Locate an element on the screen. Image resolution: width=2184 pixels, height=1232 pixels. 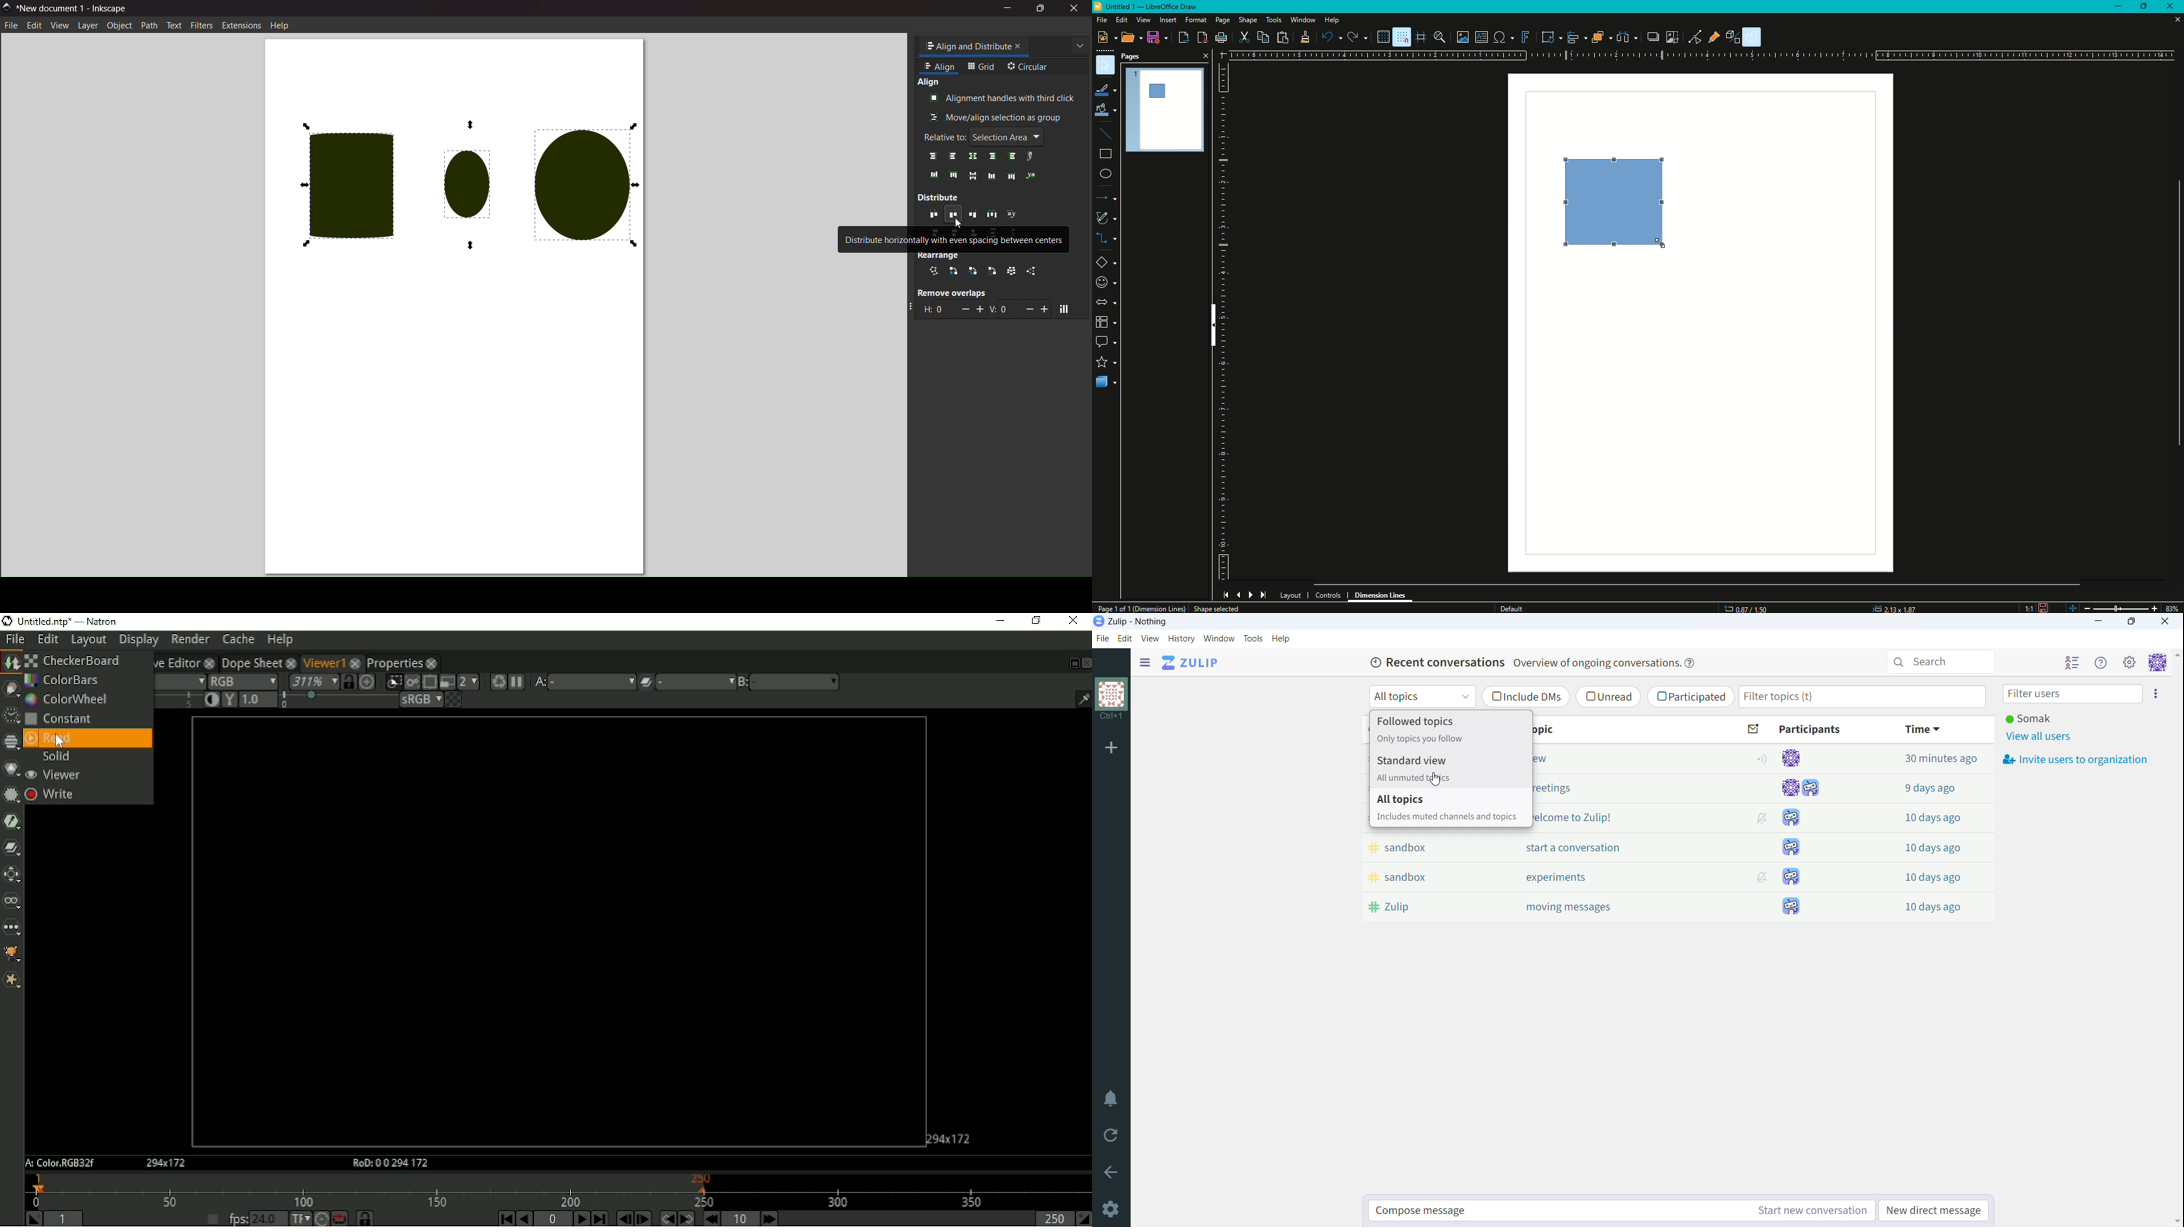
go back is located at coordinates (1112, 1172).